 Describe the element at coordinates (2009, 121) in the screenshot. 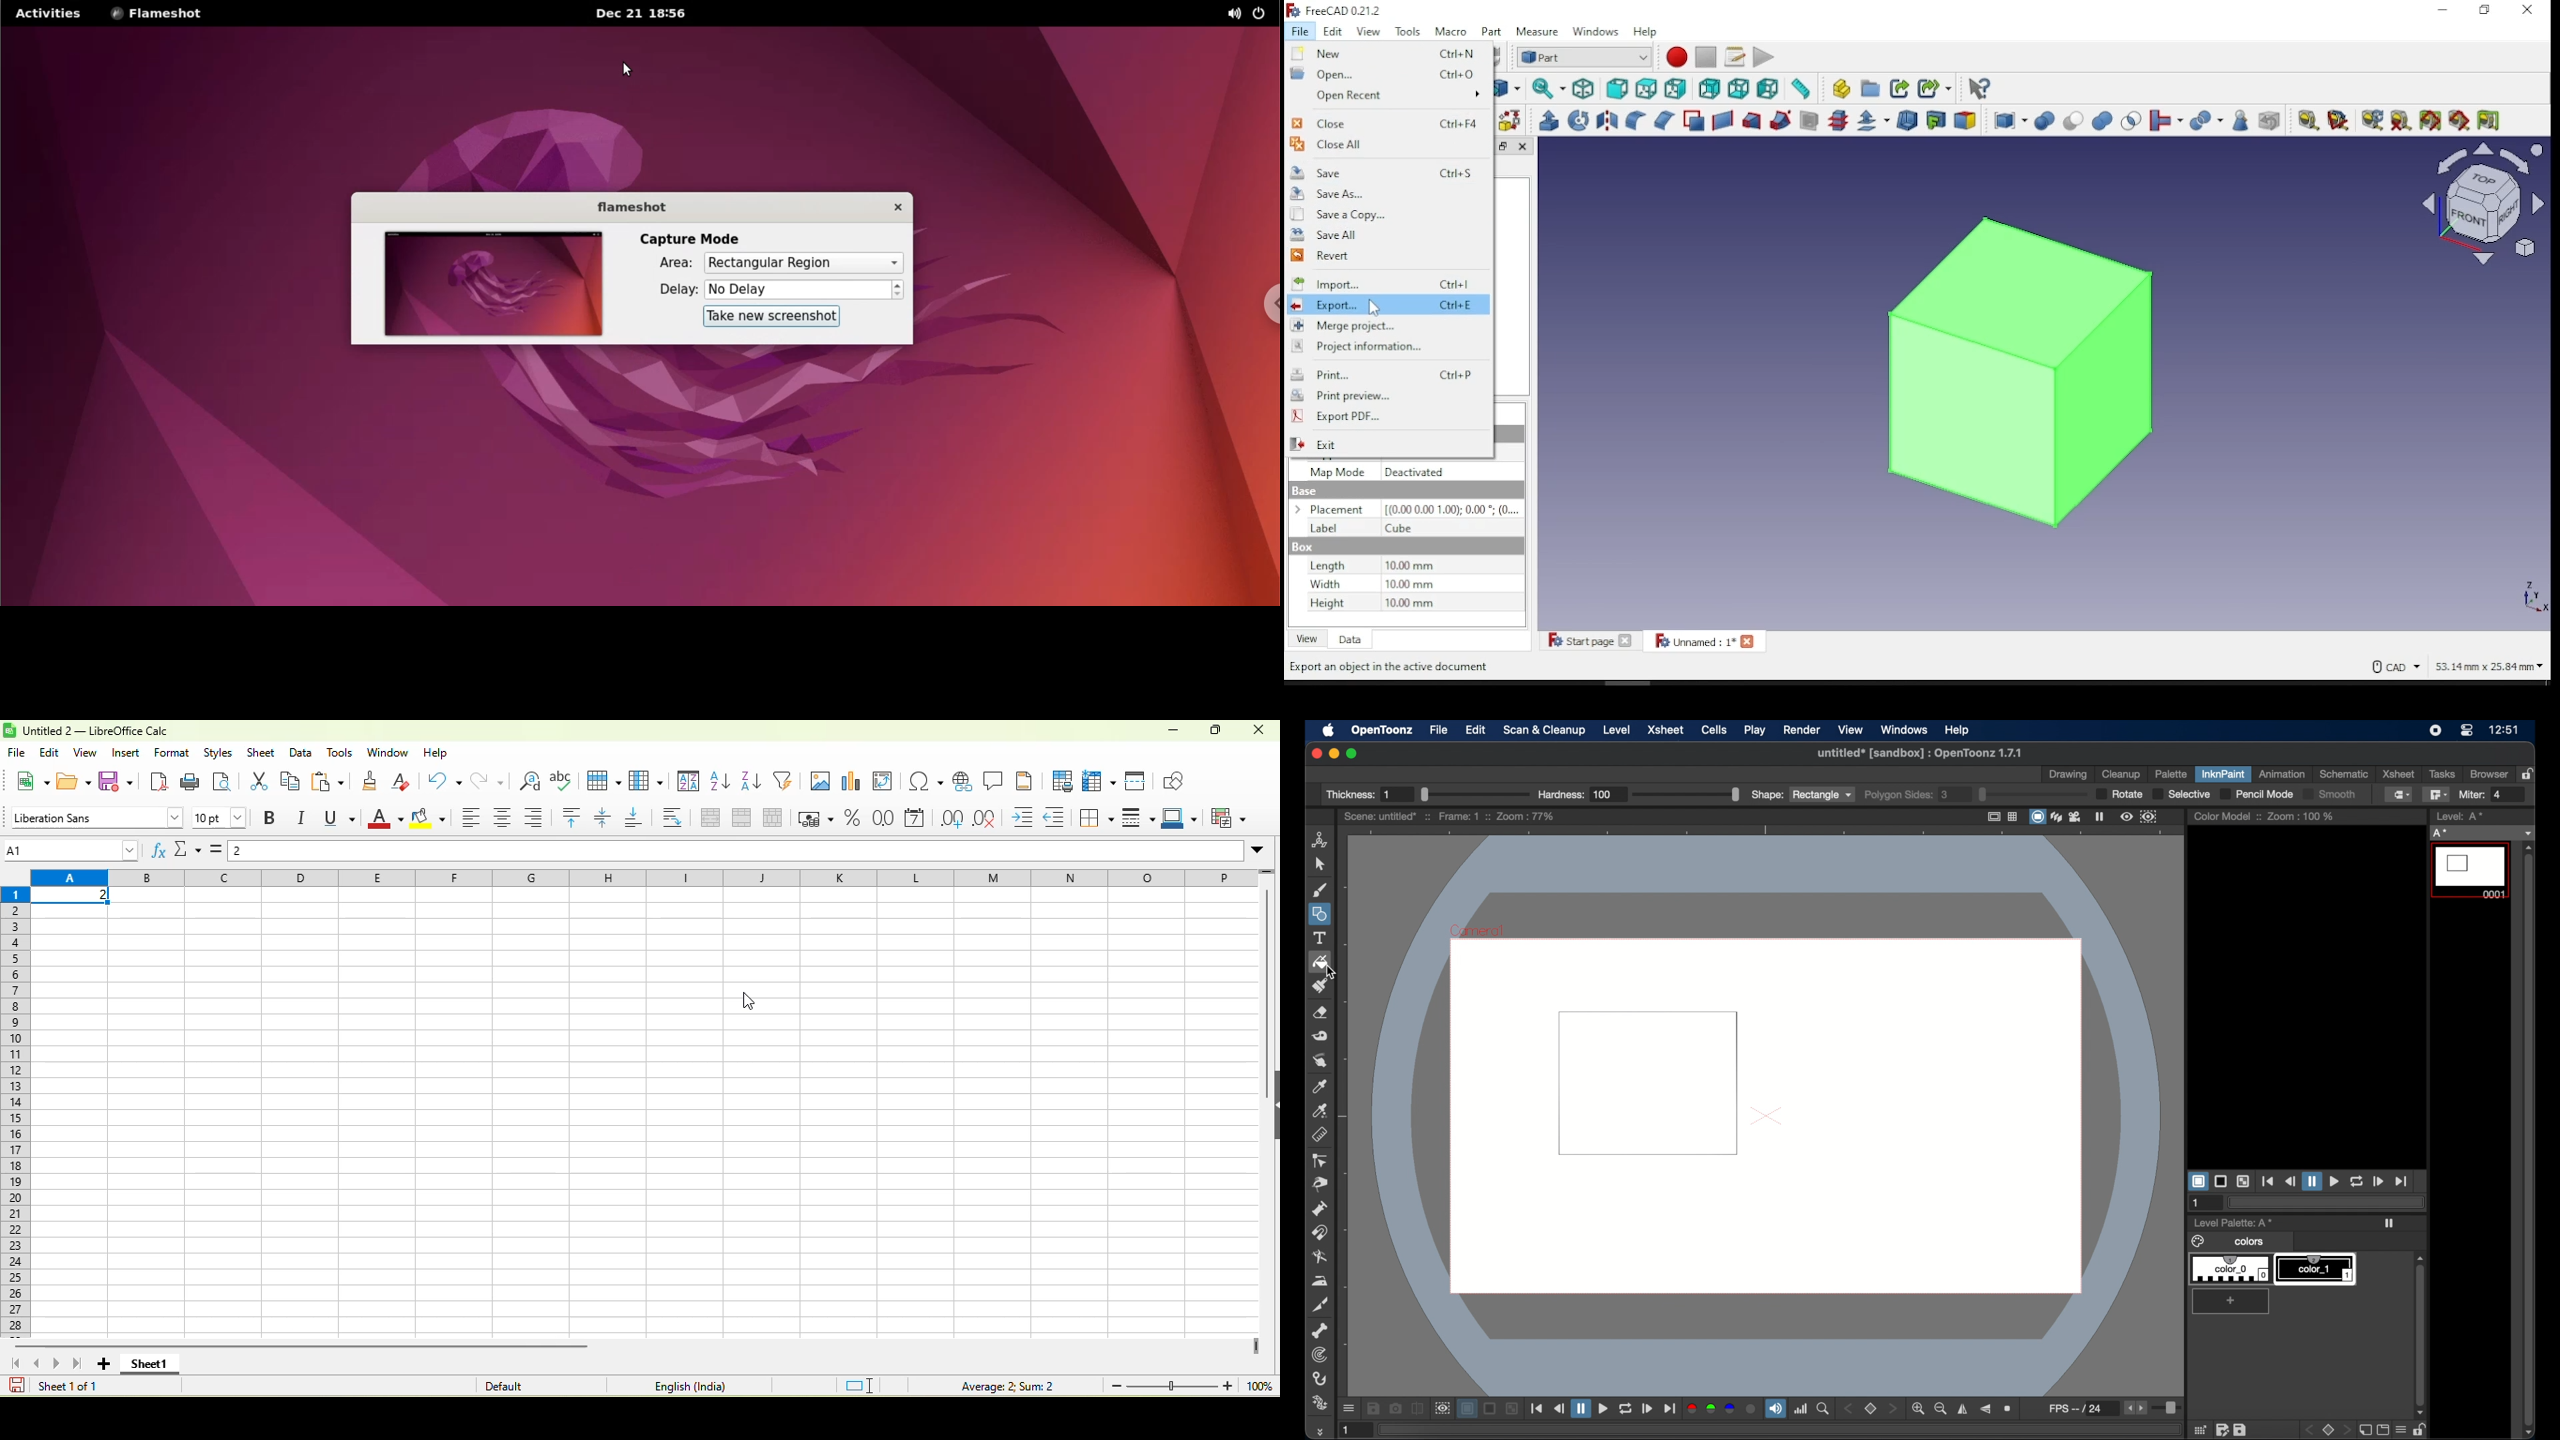

I see `compound tools` at that location.